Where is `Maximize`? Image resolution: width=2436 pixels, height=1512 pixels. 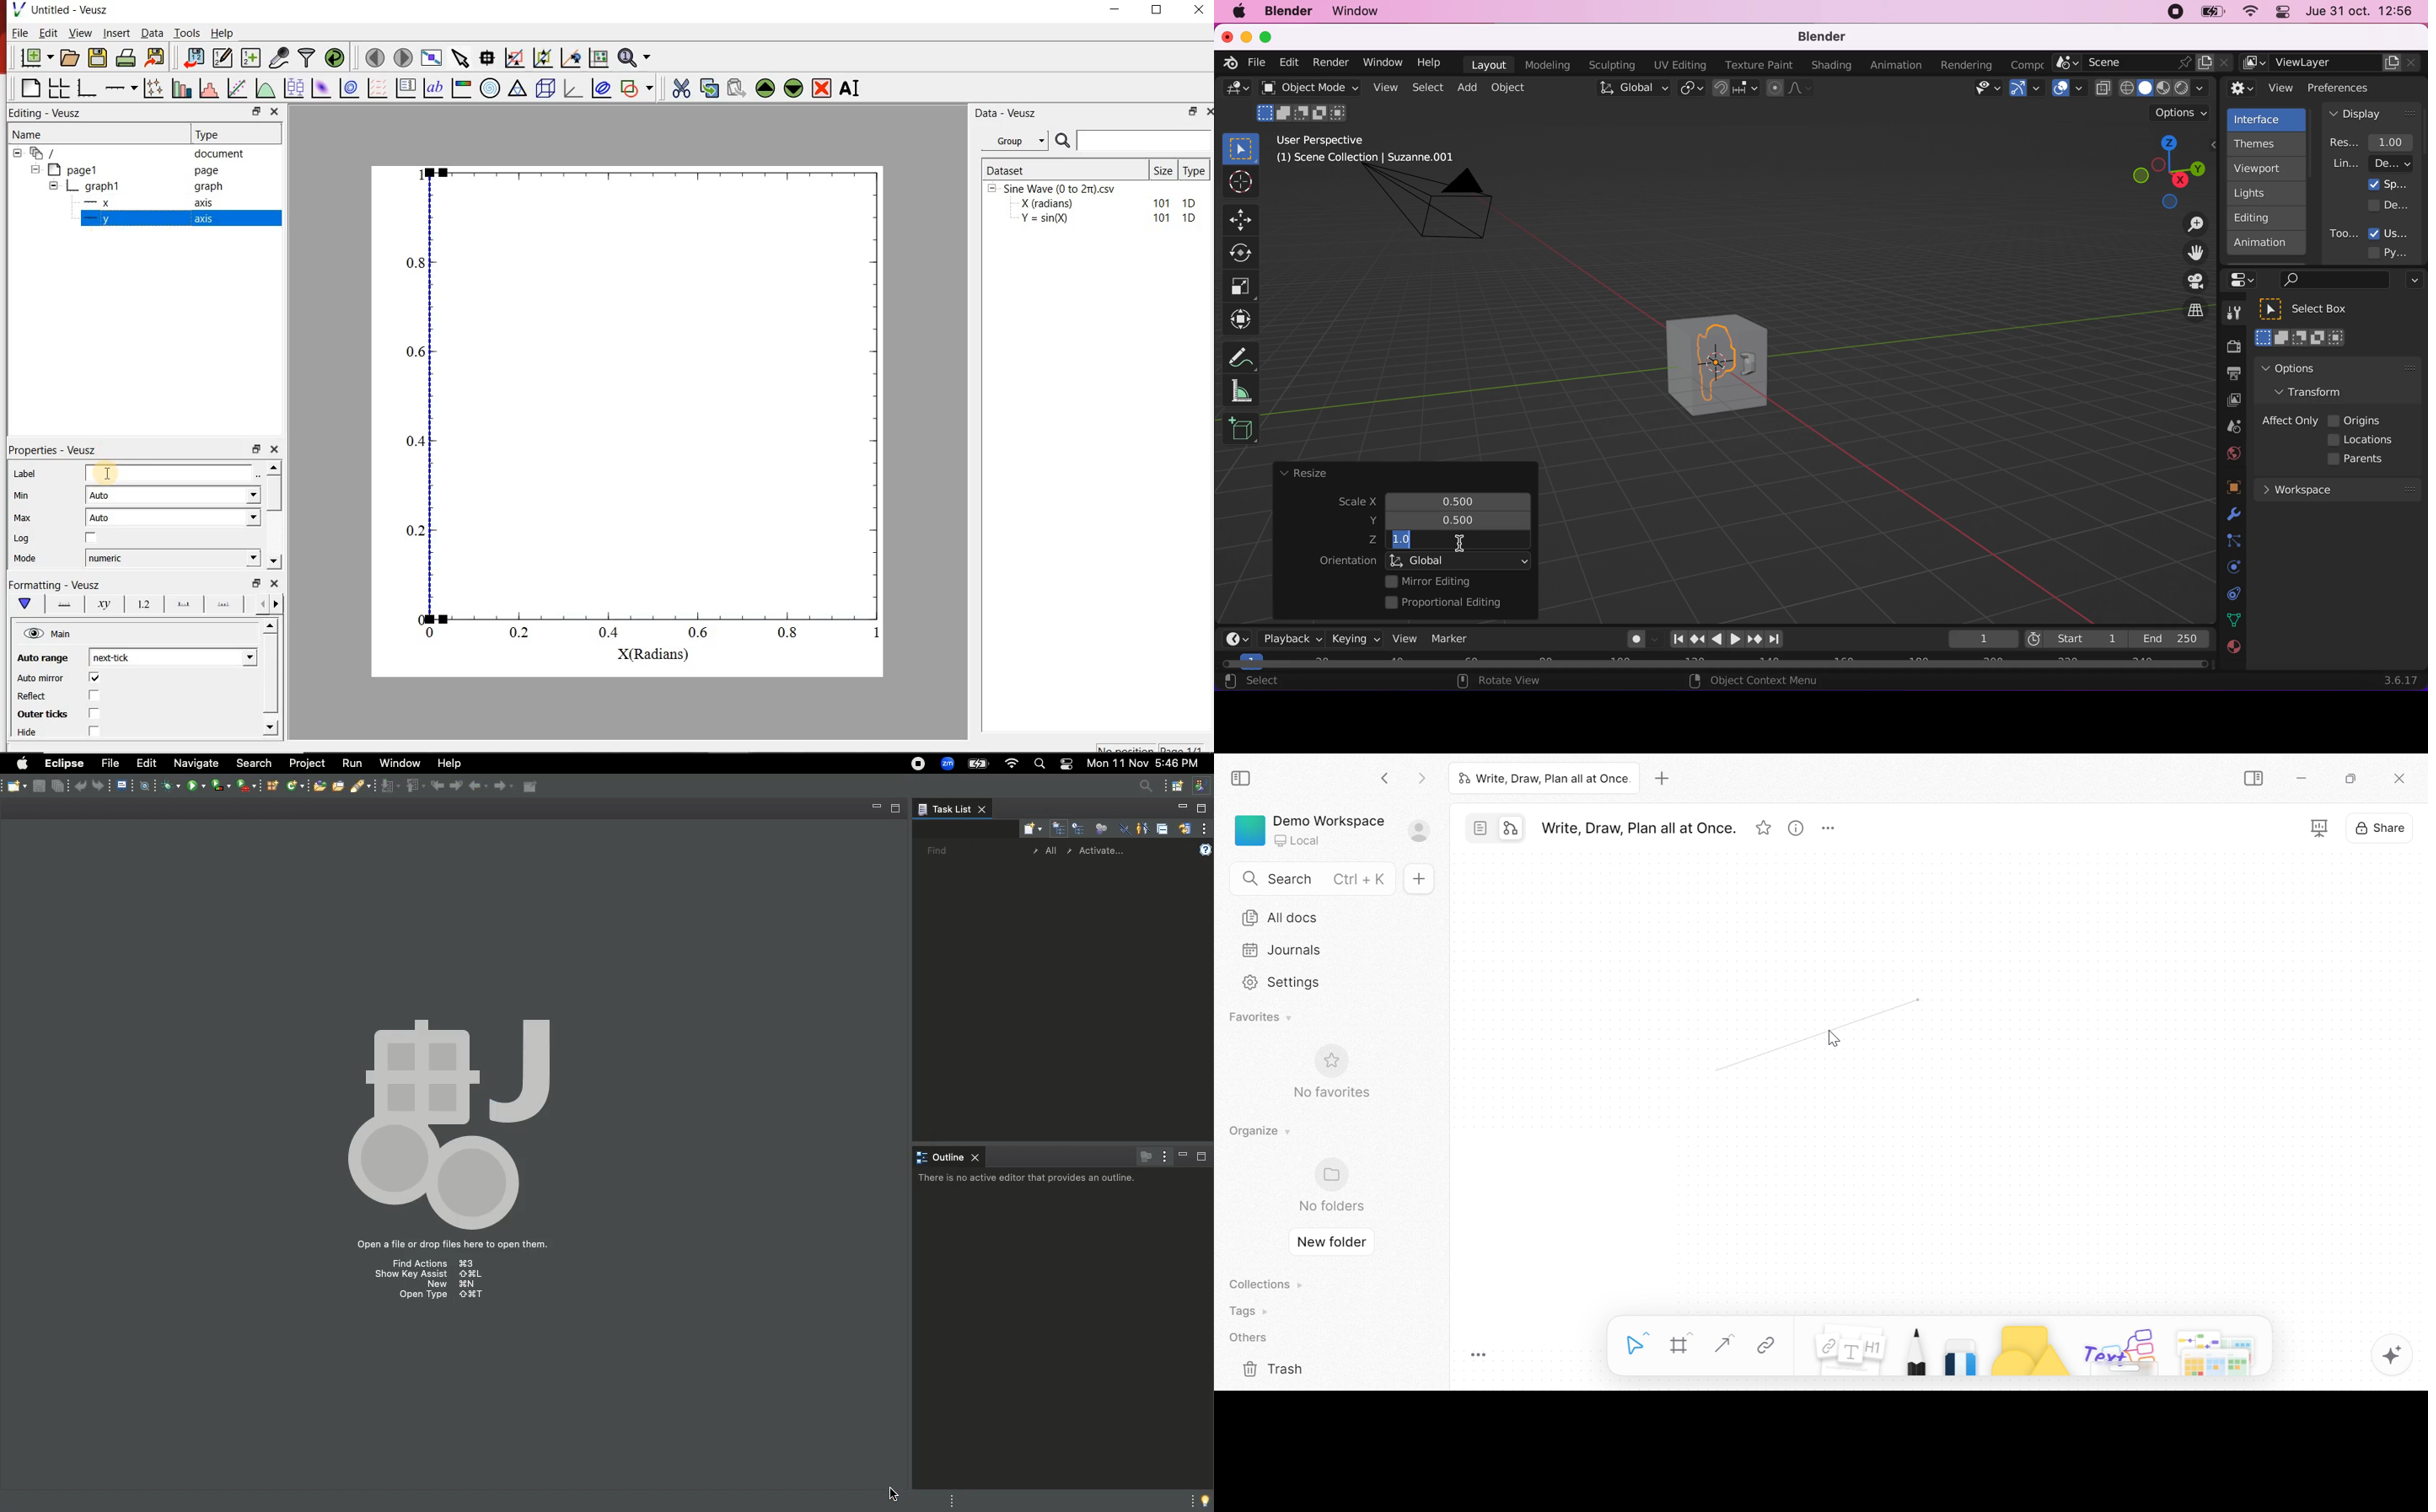
Maximize is located at coordinates (1203, 1158).